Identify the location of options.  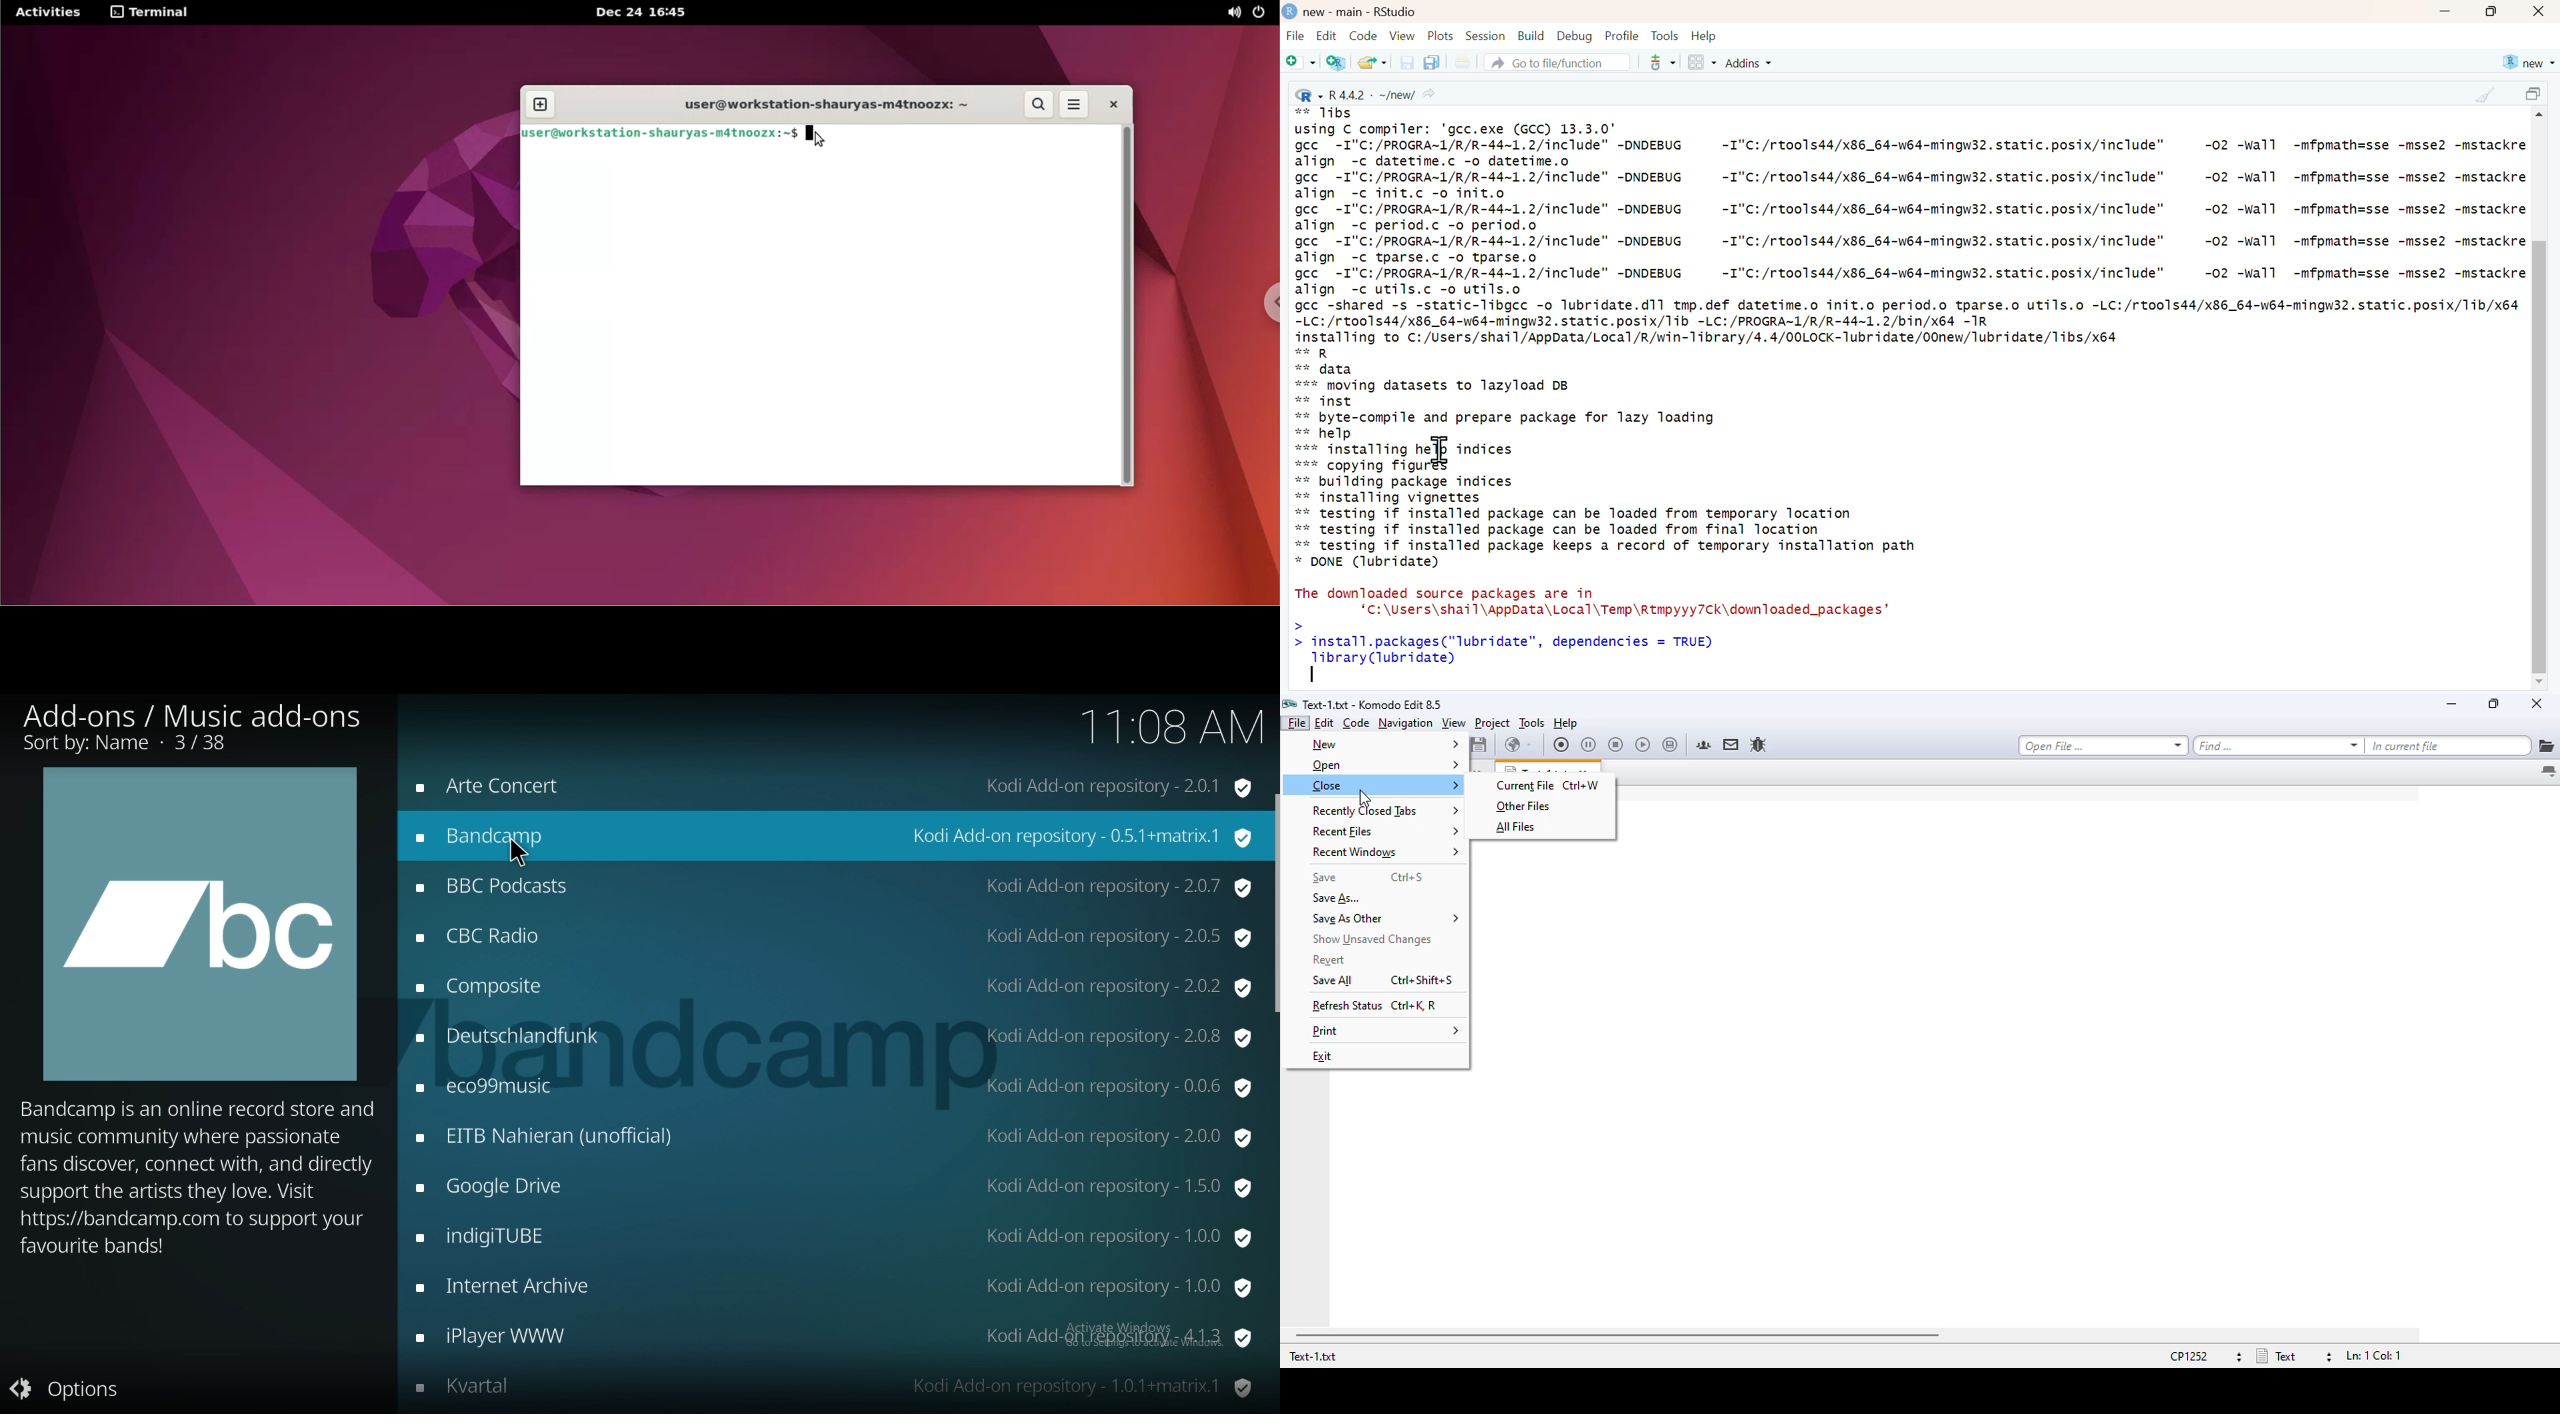
(66, 1387).